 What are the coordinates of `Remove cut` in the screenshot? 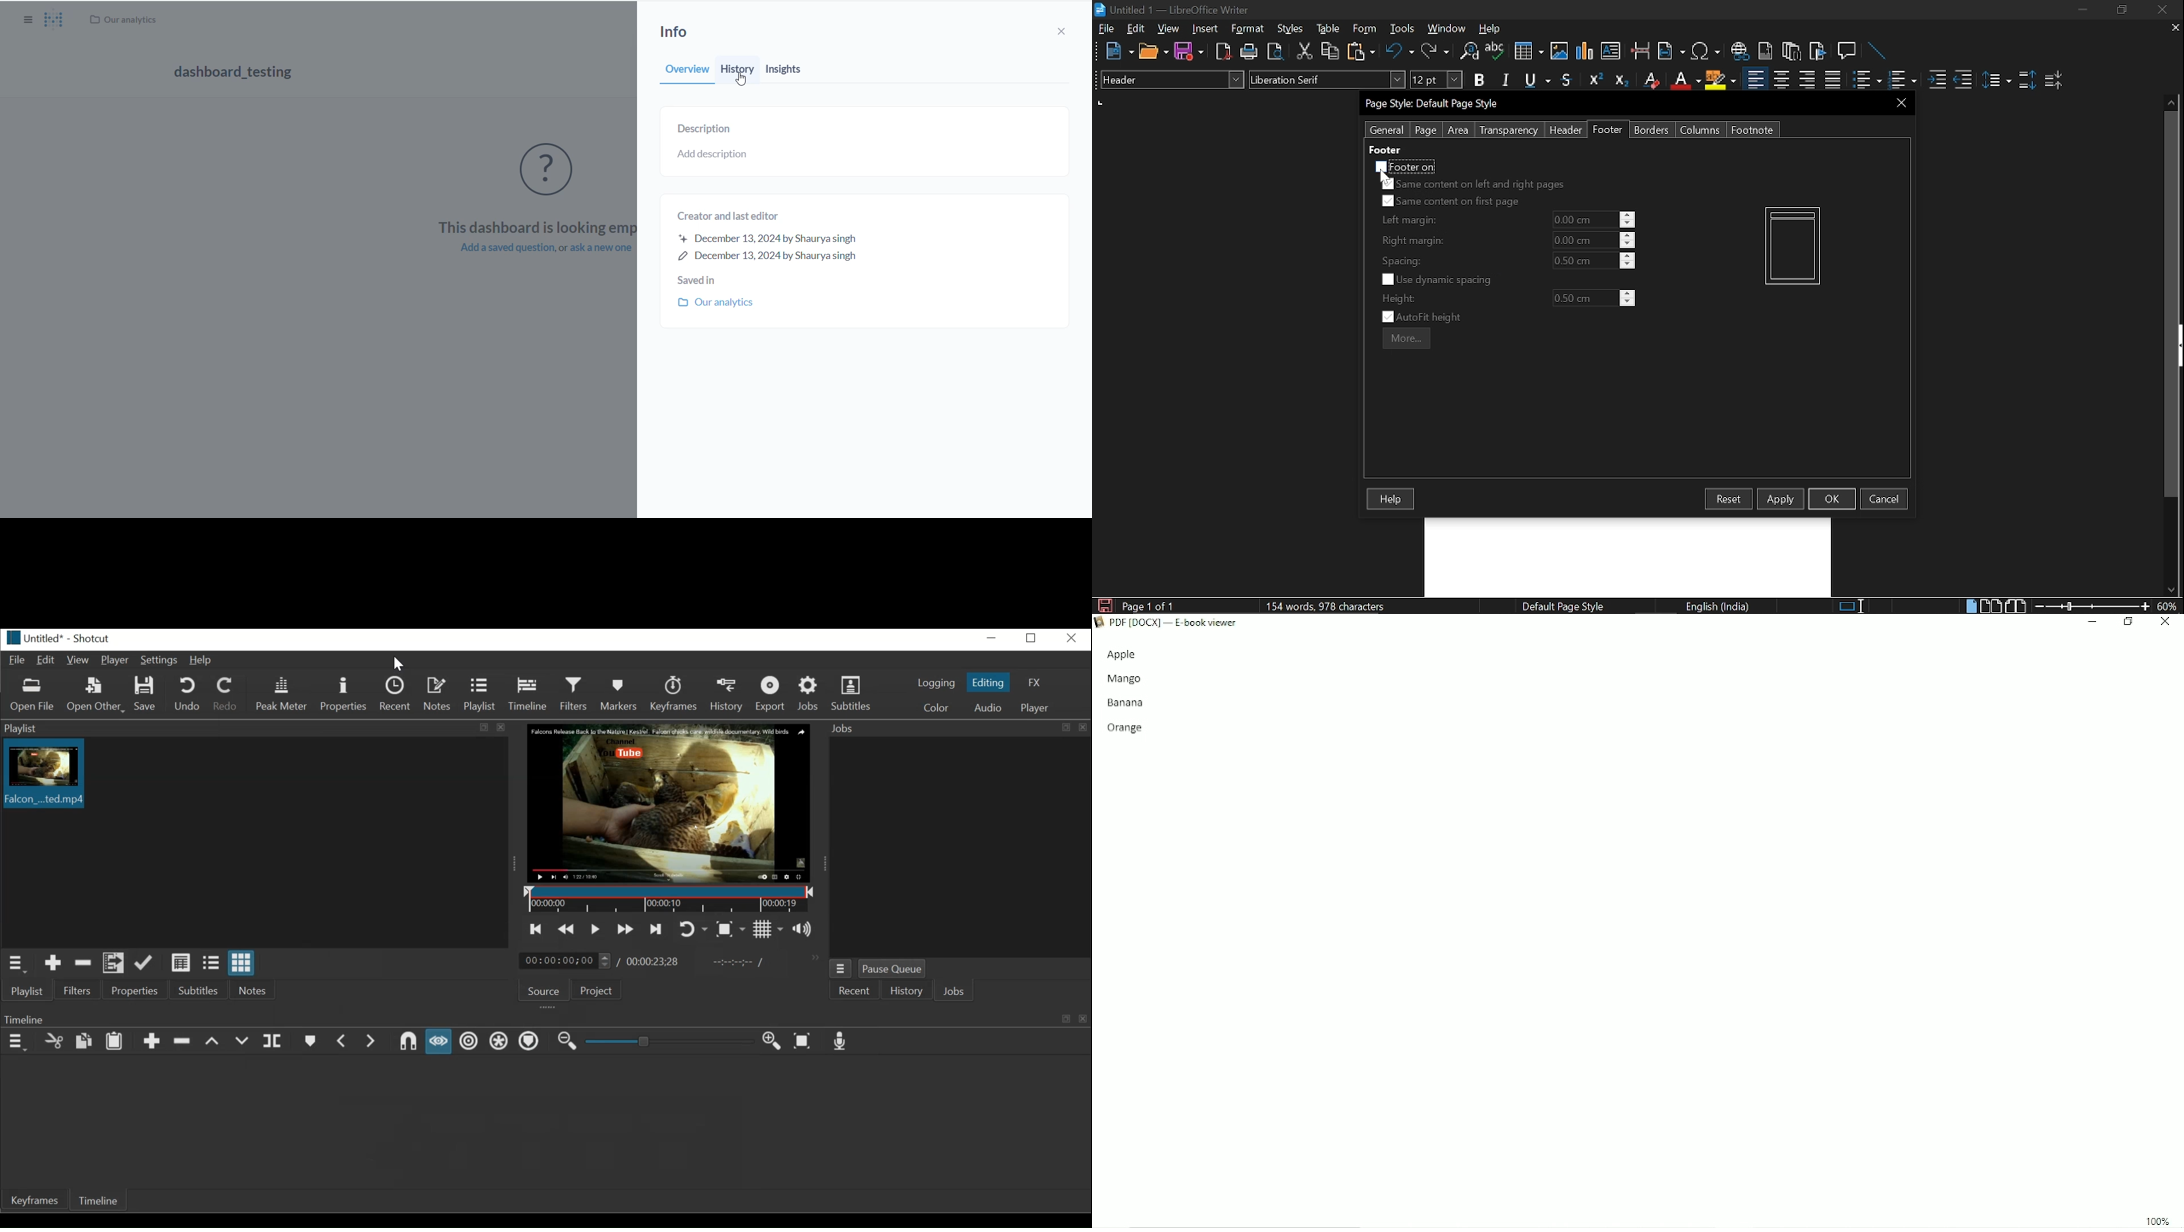 It's located at (83, 964).